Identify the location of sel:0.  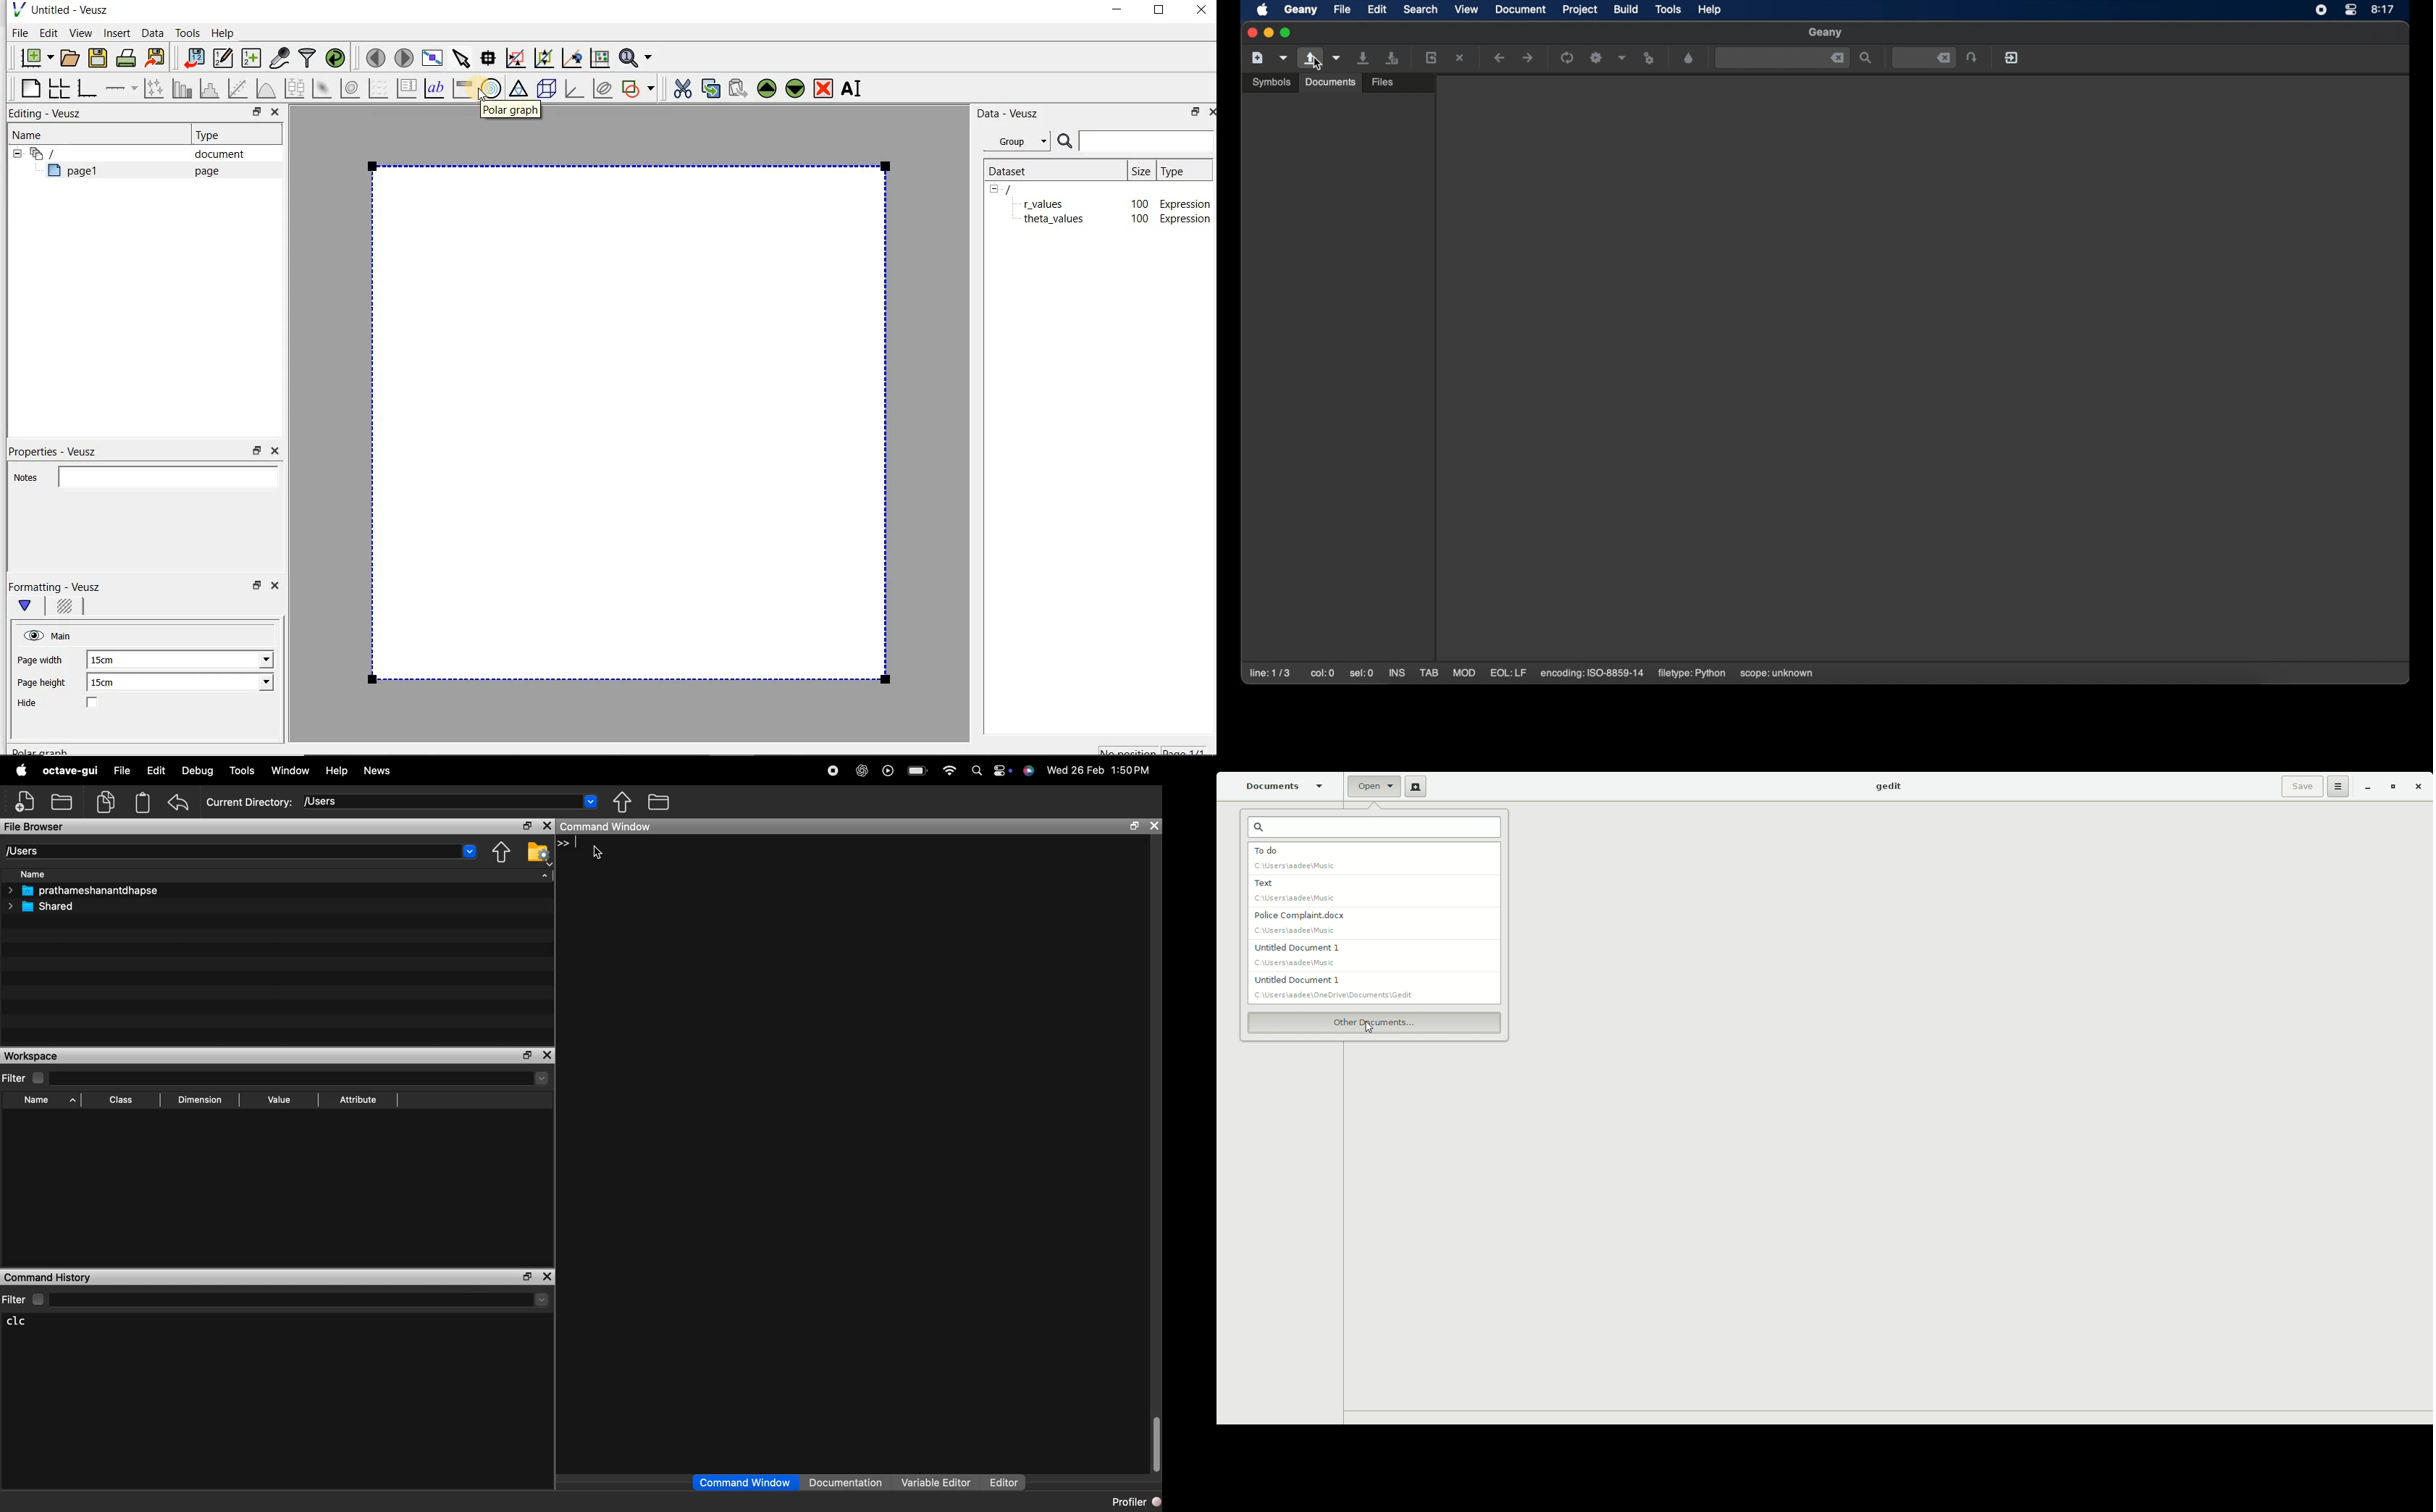
(1362, 674).